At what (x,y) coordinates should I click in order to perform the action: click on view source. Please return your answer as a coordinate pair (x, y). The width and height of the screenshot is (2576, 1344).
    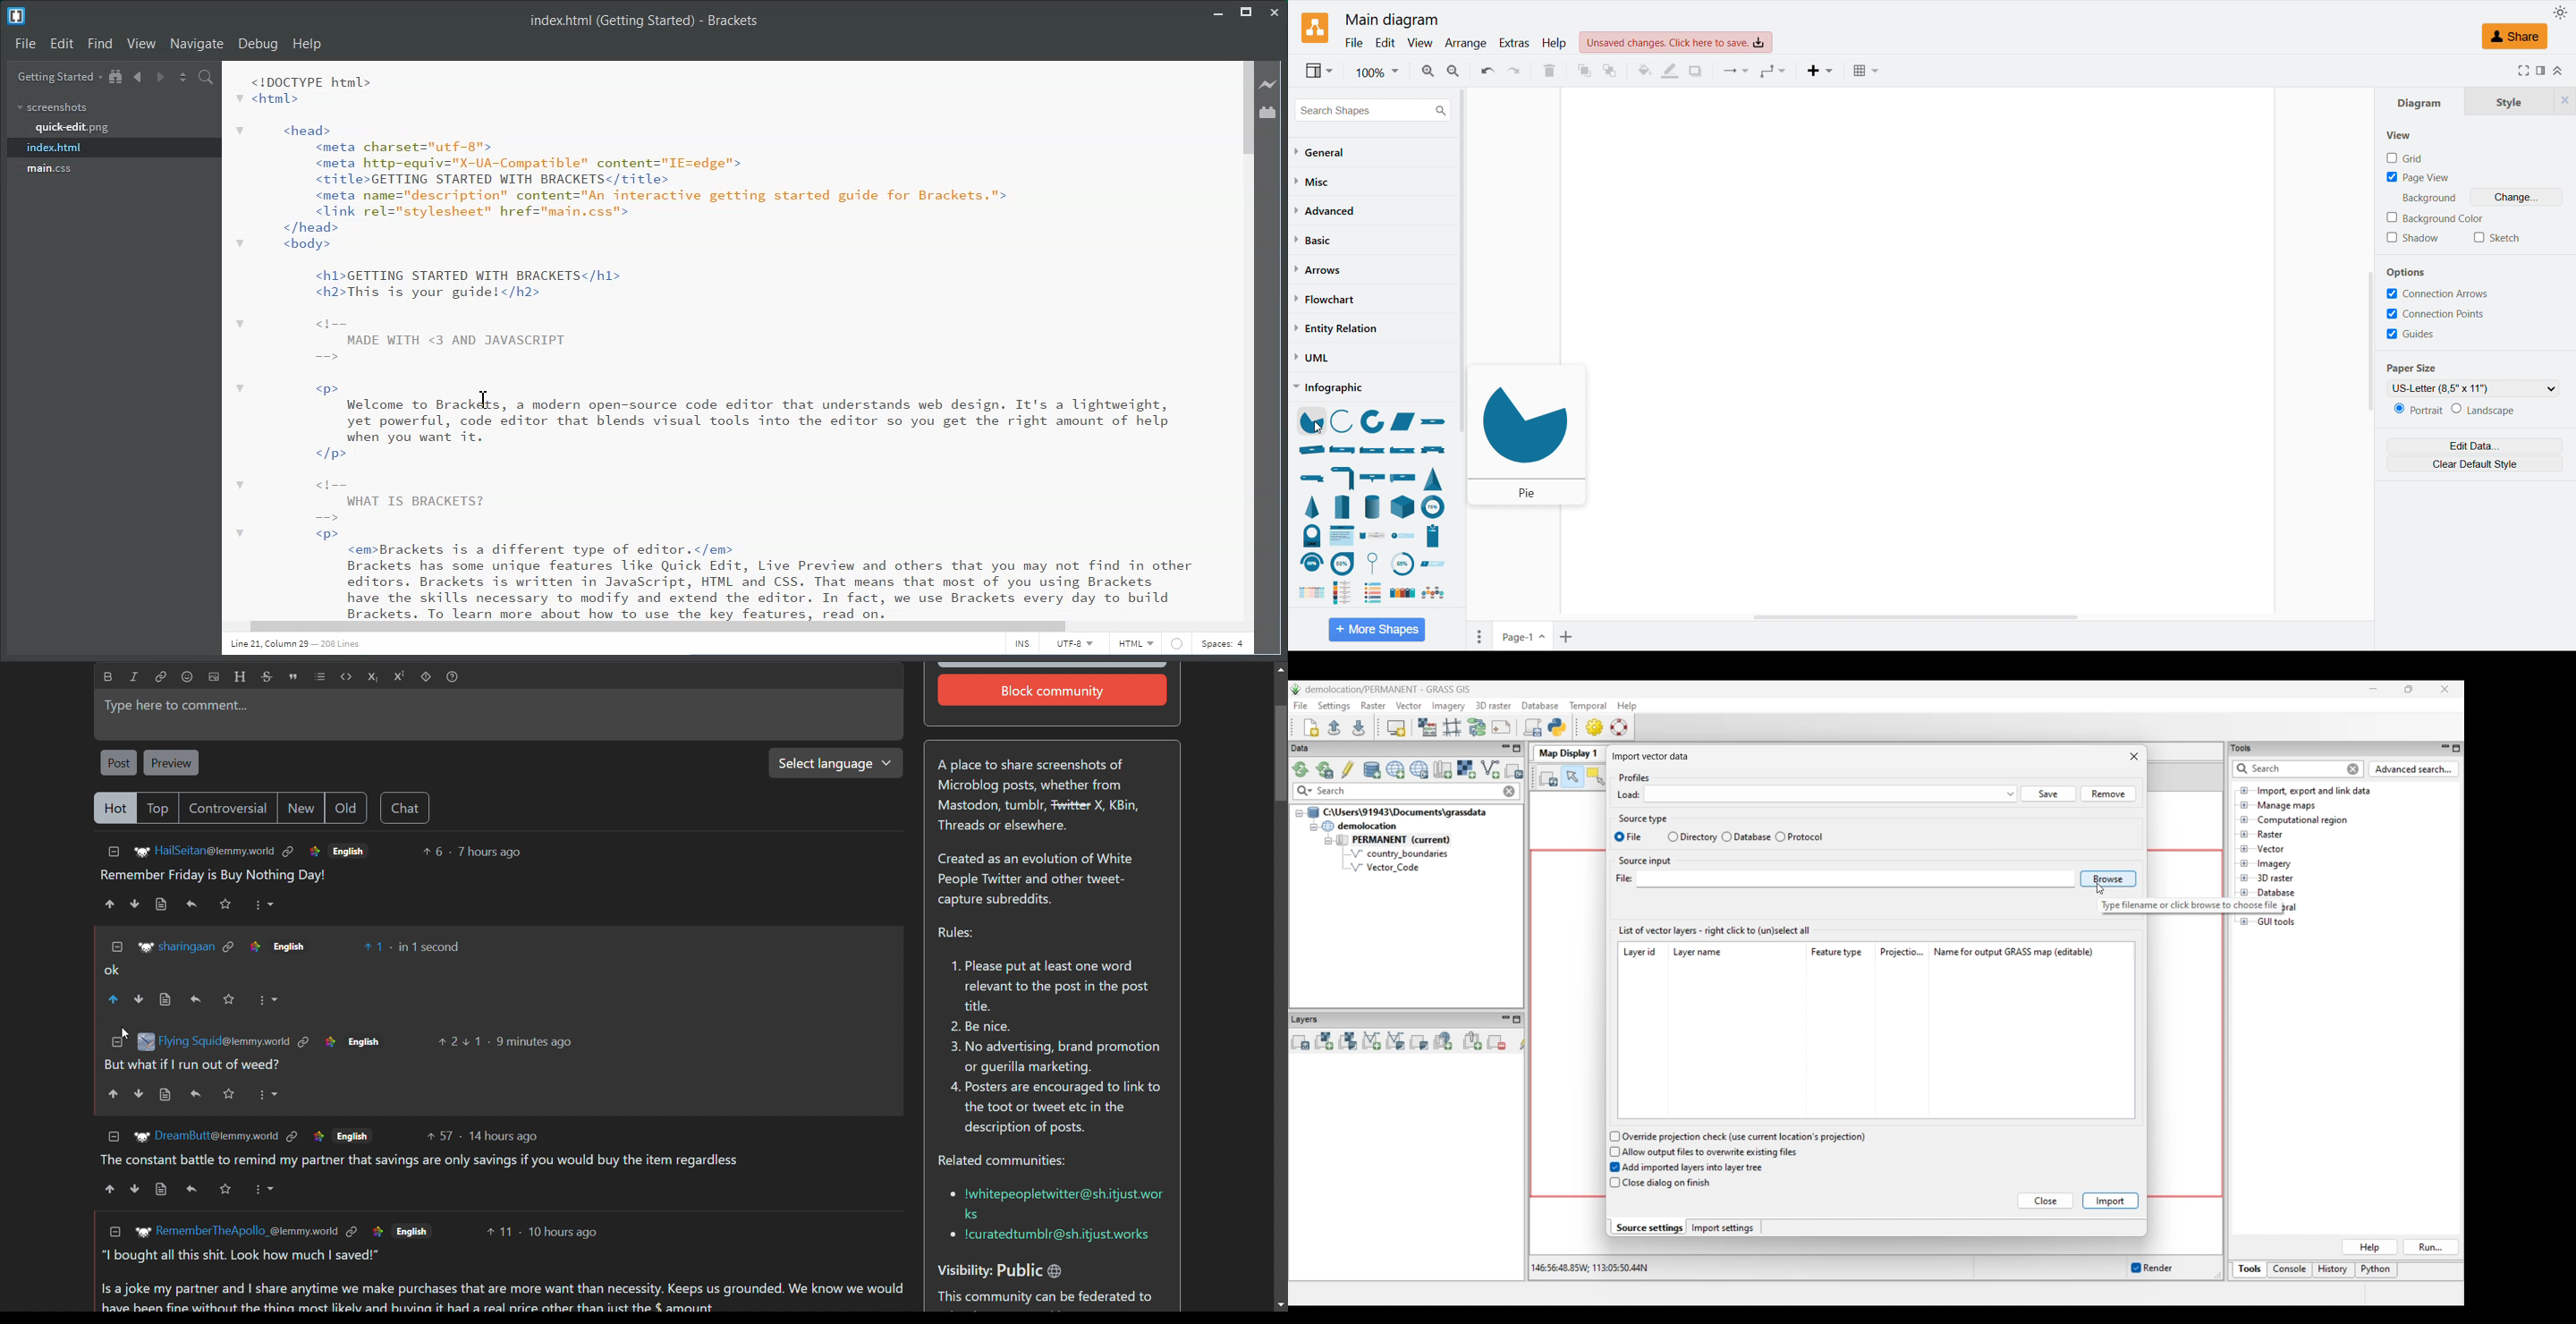
    Looking at the image, I should click on (168, 999).